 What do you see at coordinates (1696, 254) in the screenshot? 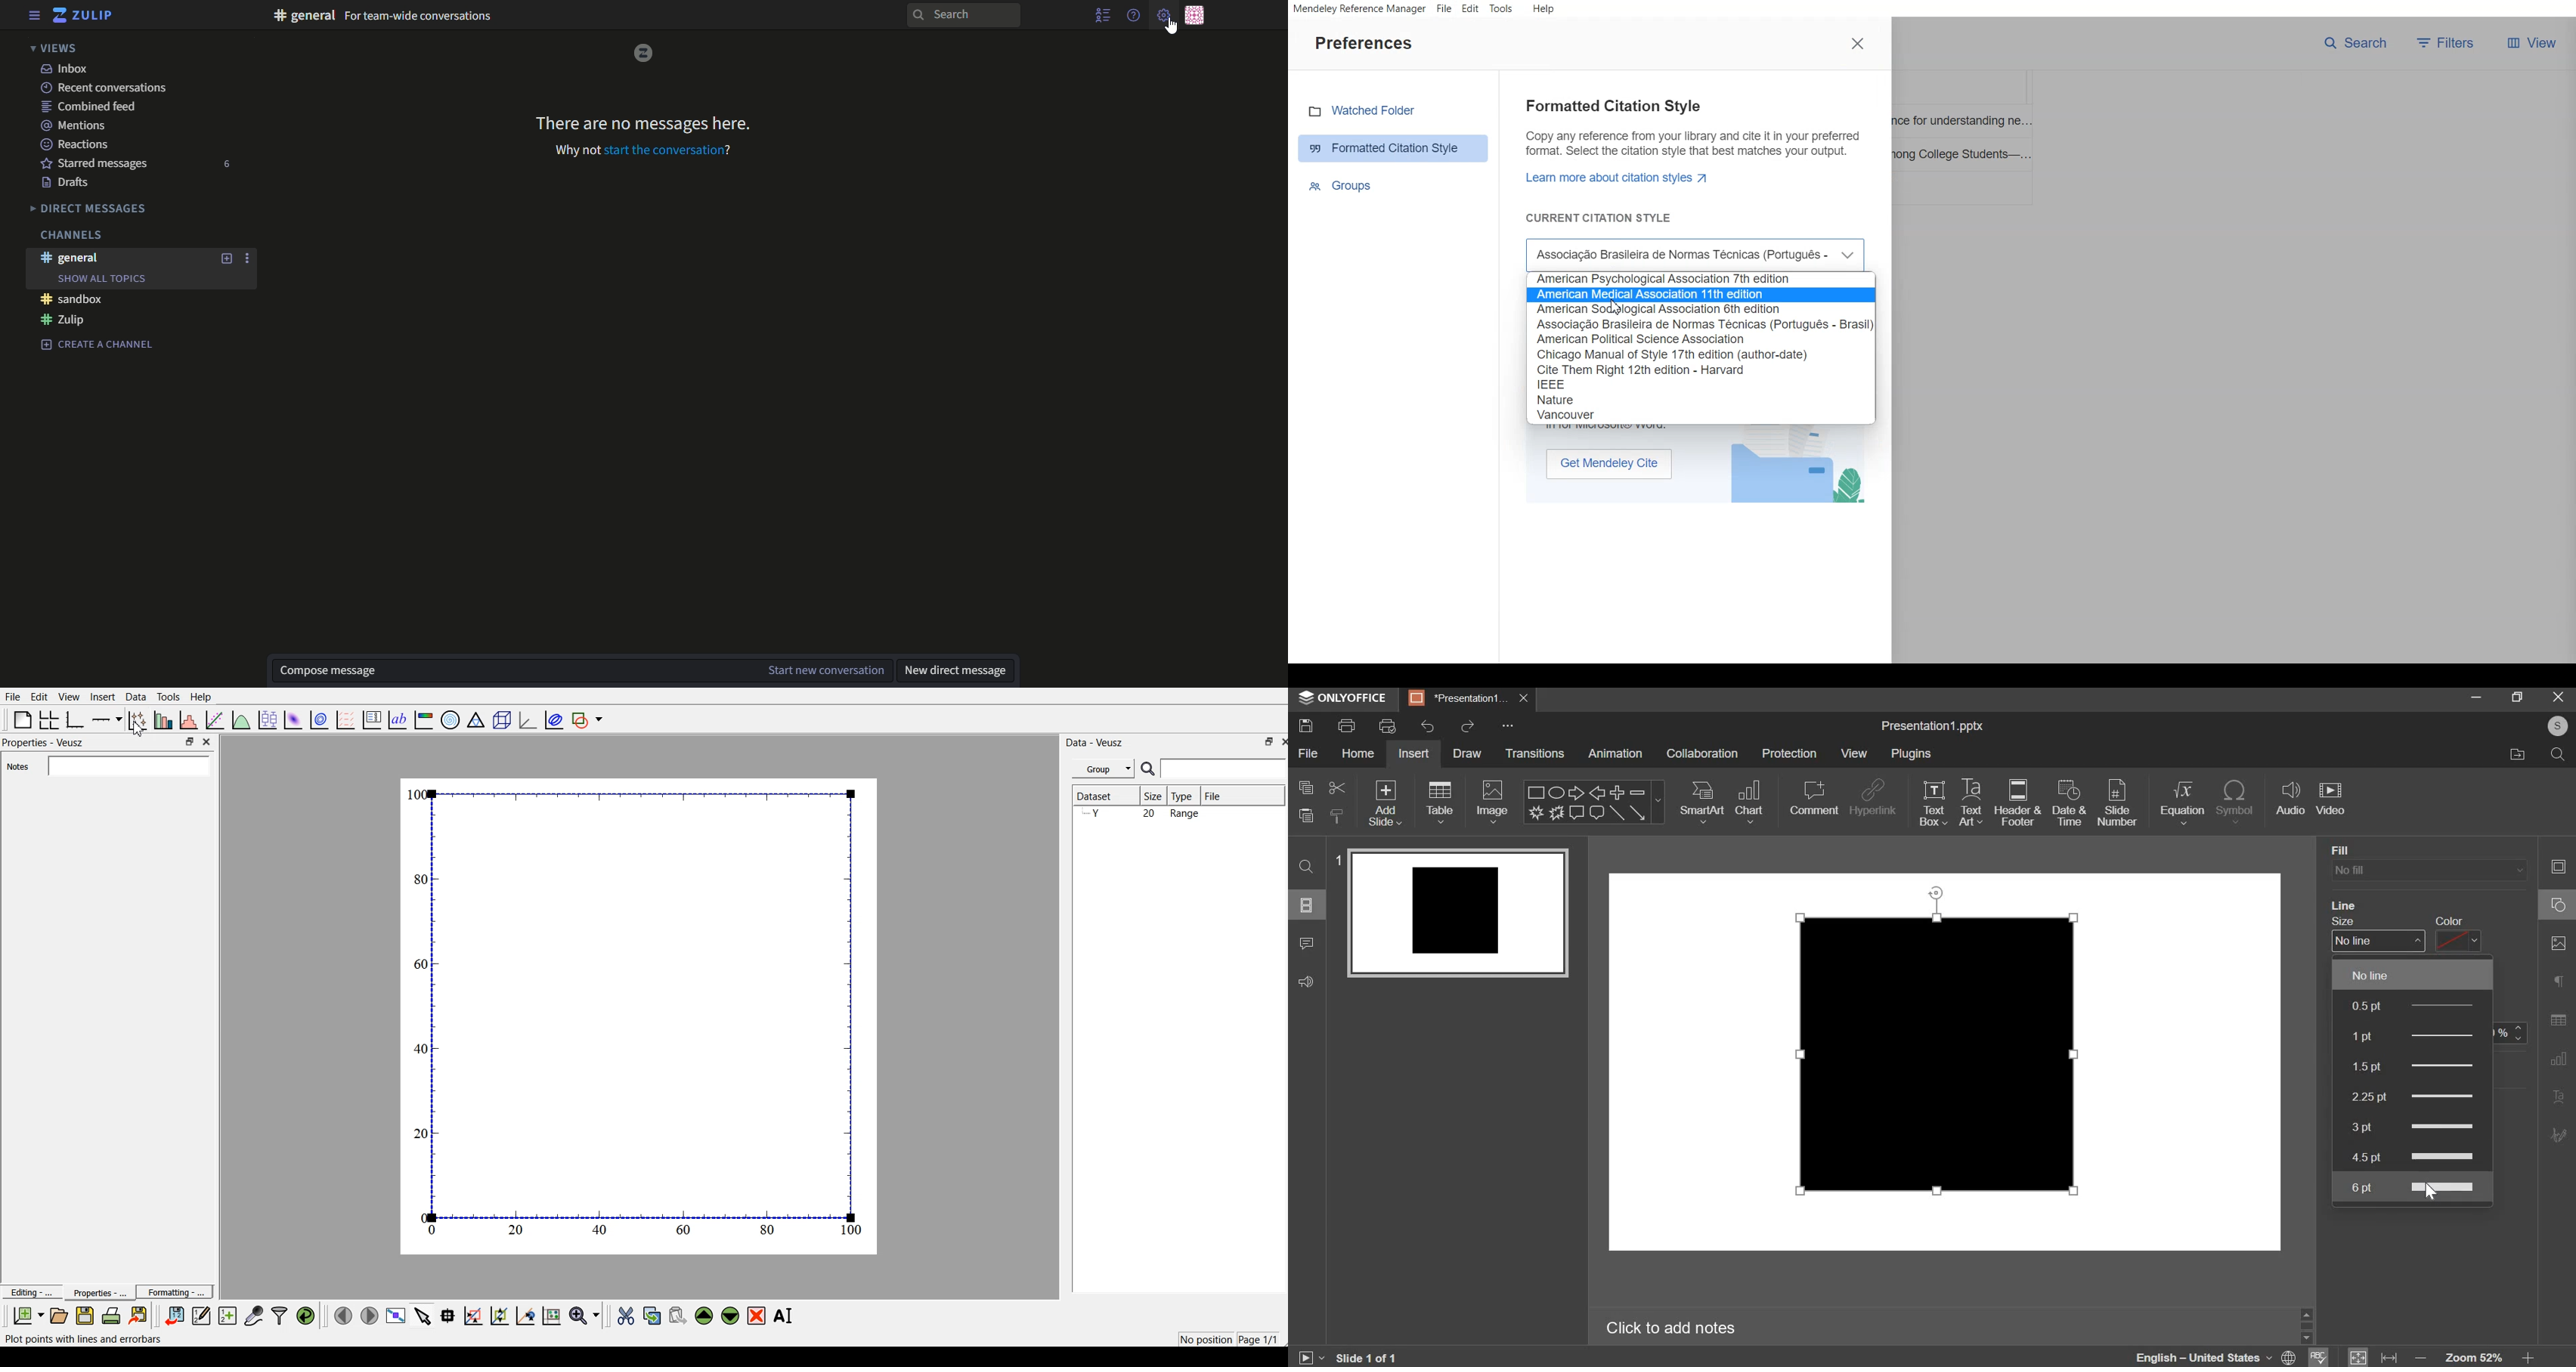
I see `Associacao Brasileria de Normas` at bounding box center [1696, 254].